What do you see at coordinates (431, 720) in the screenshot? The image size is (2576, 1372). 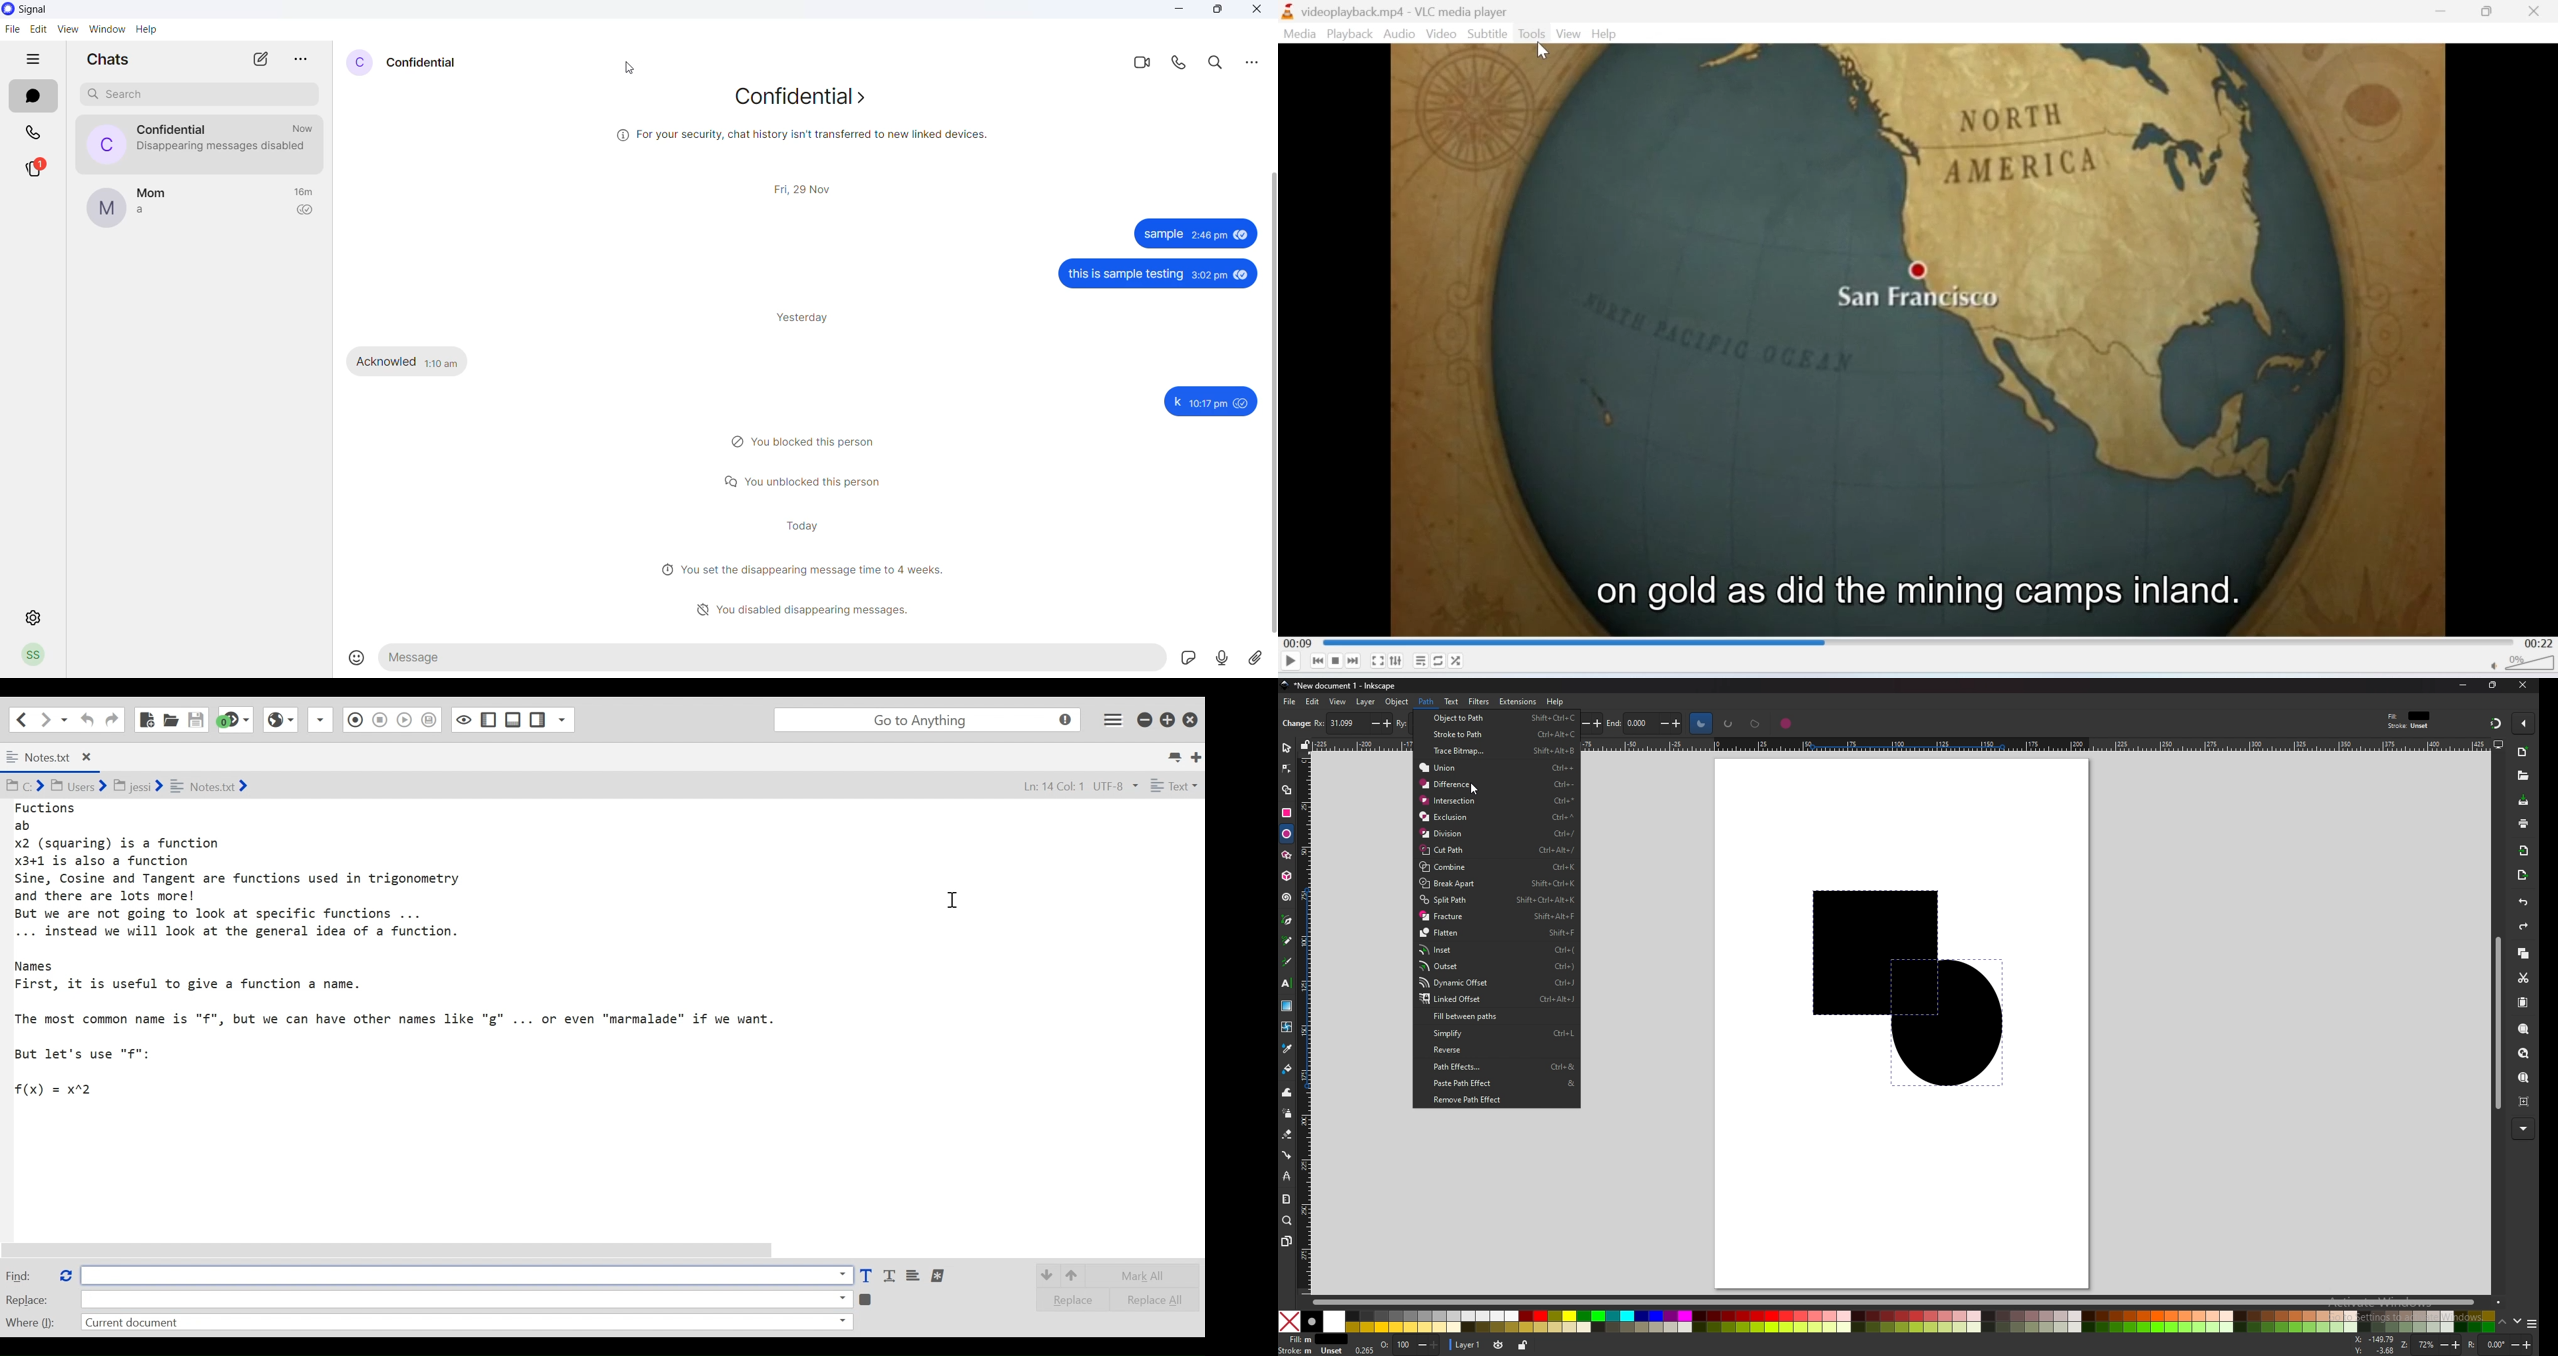 I see `Toggle Focus mode` at bounding box center [431, 720].